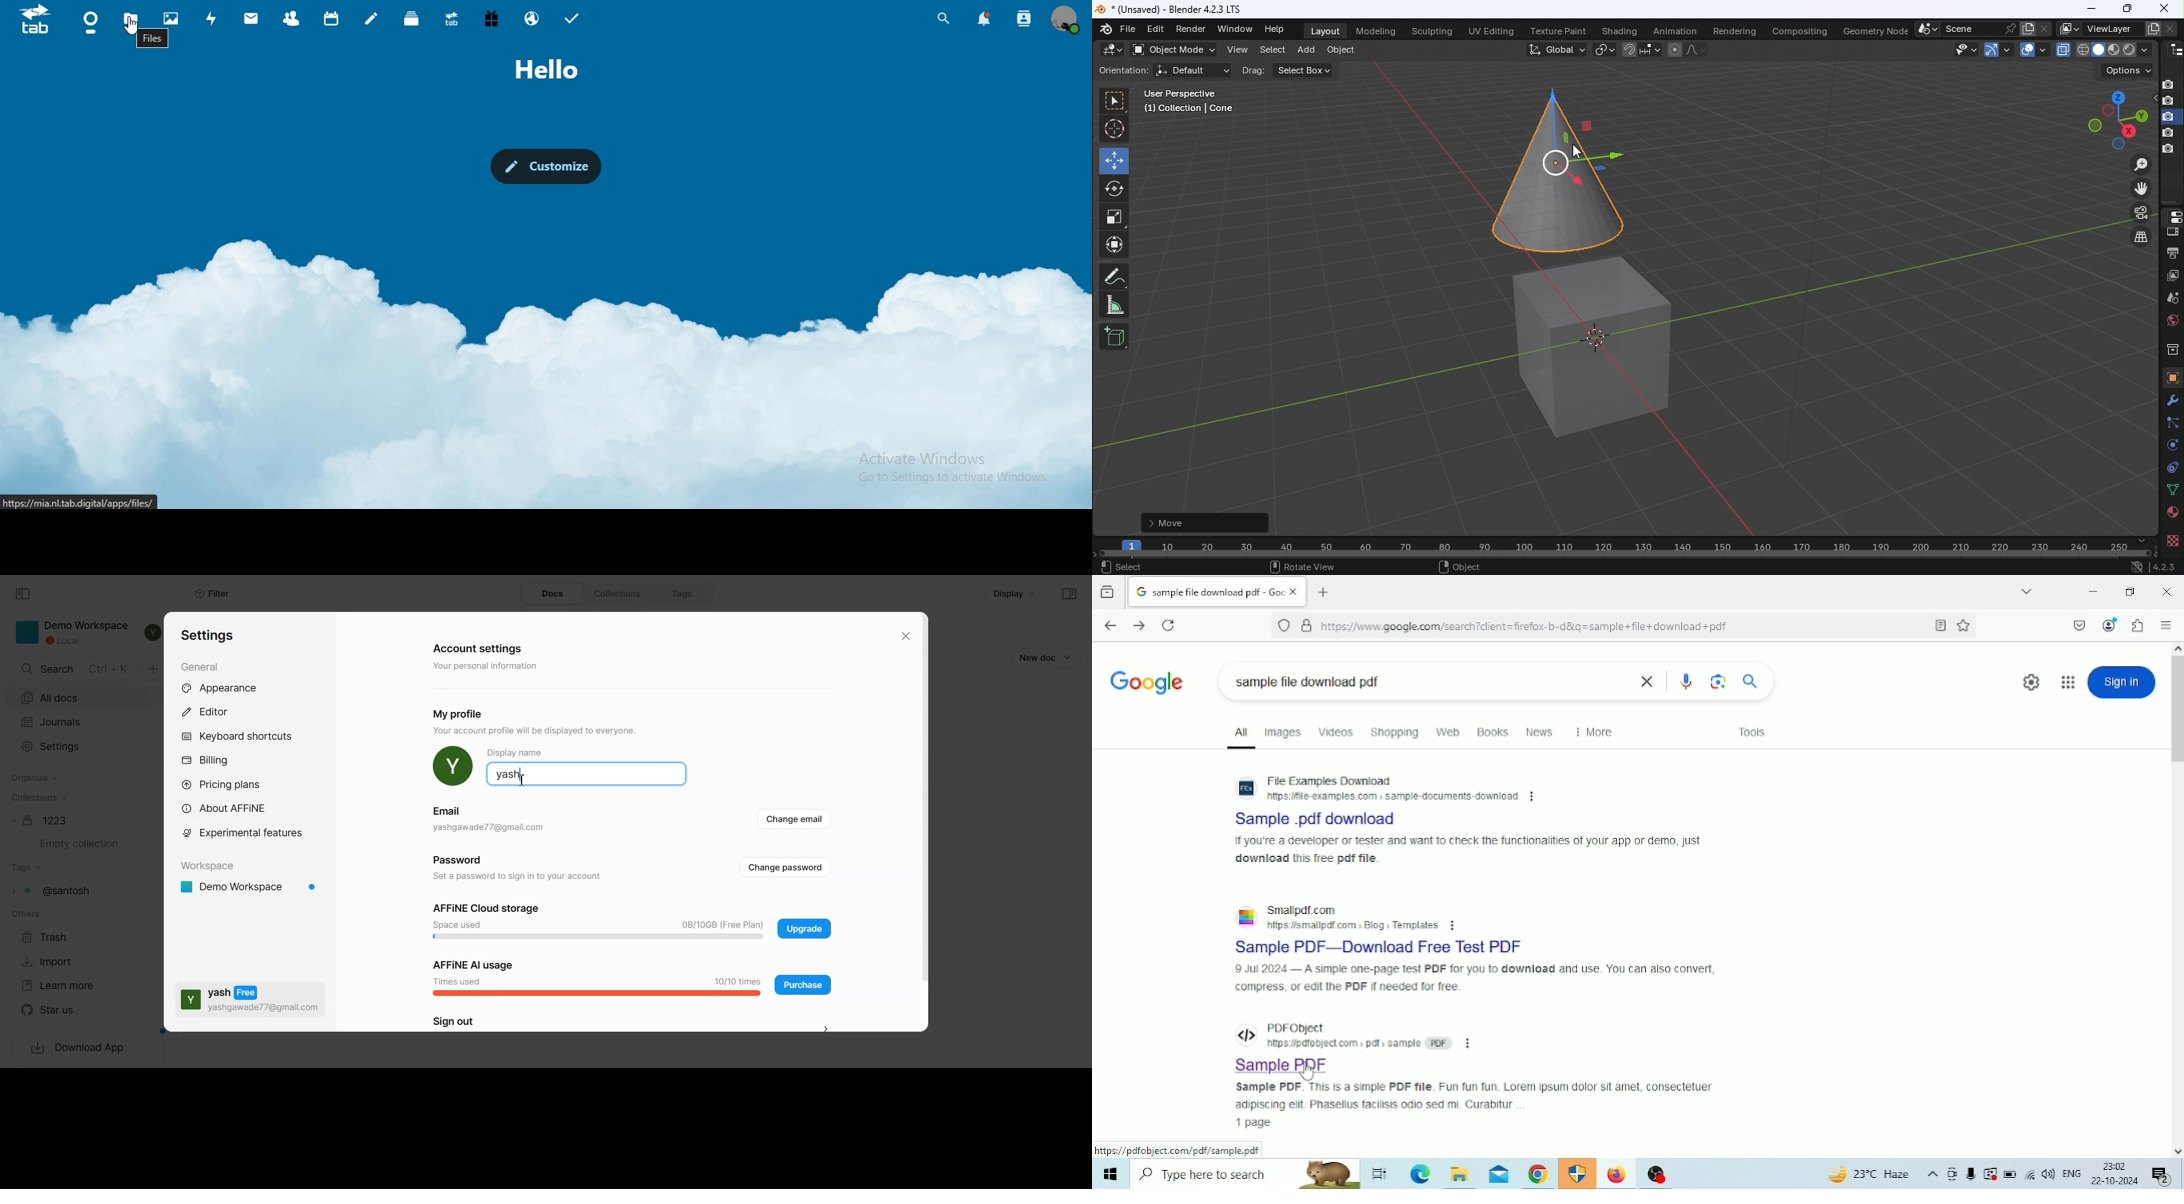 The image size is (2184, 1204). What do you see at coordinates (2127, 70) in the screenshot?
I see `Drop down menu` at bounding box center [2127, 70].